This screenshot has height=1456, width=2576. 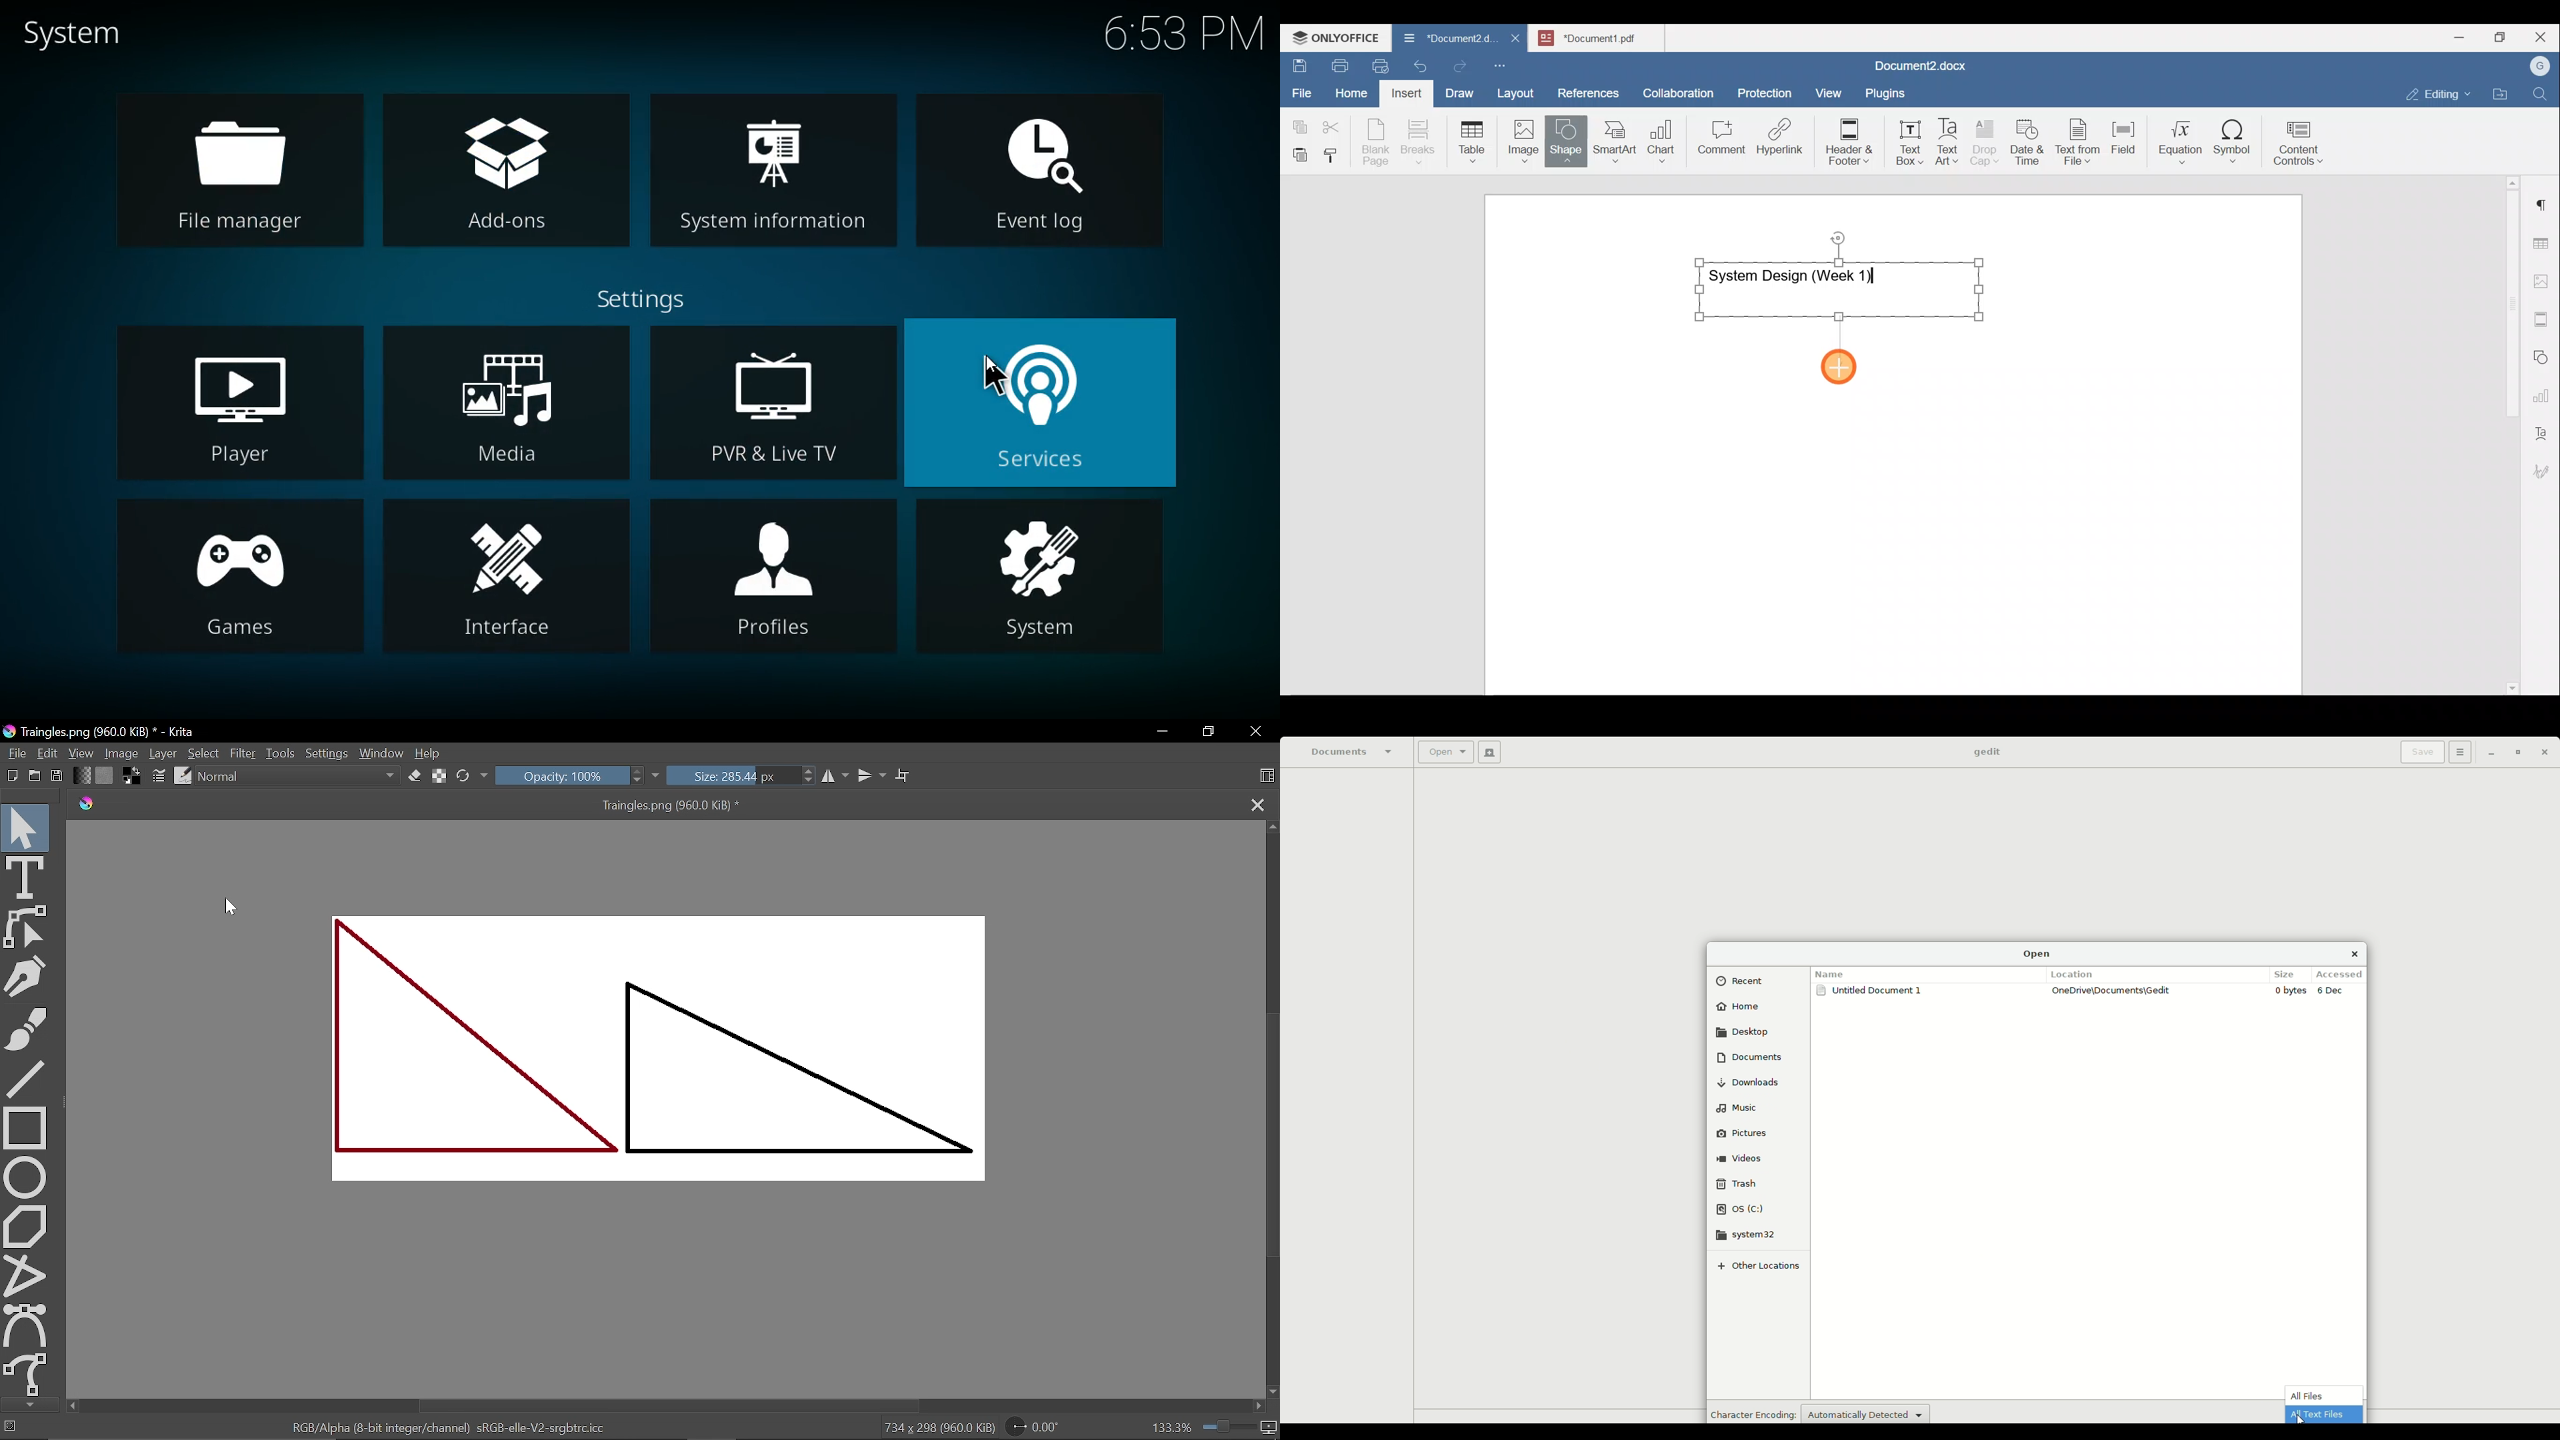 What do you see at coordinates (1040, 583) in the screenshot?
I see `system` at bounding box center [1040, 583].